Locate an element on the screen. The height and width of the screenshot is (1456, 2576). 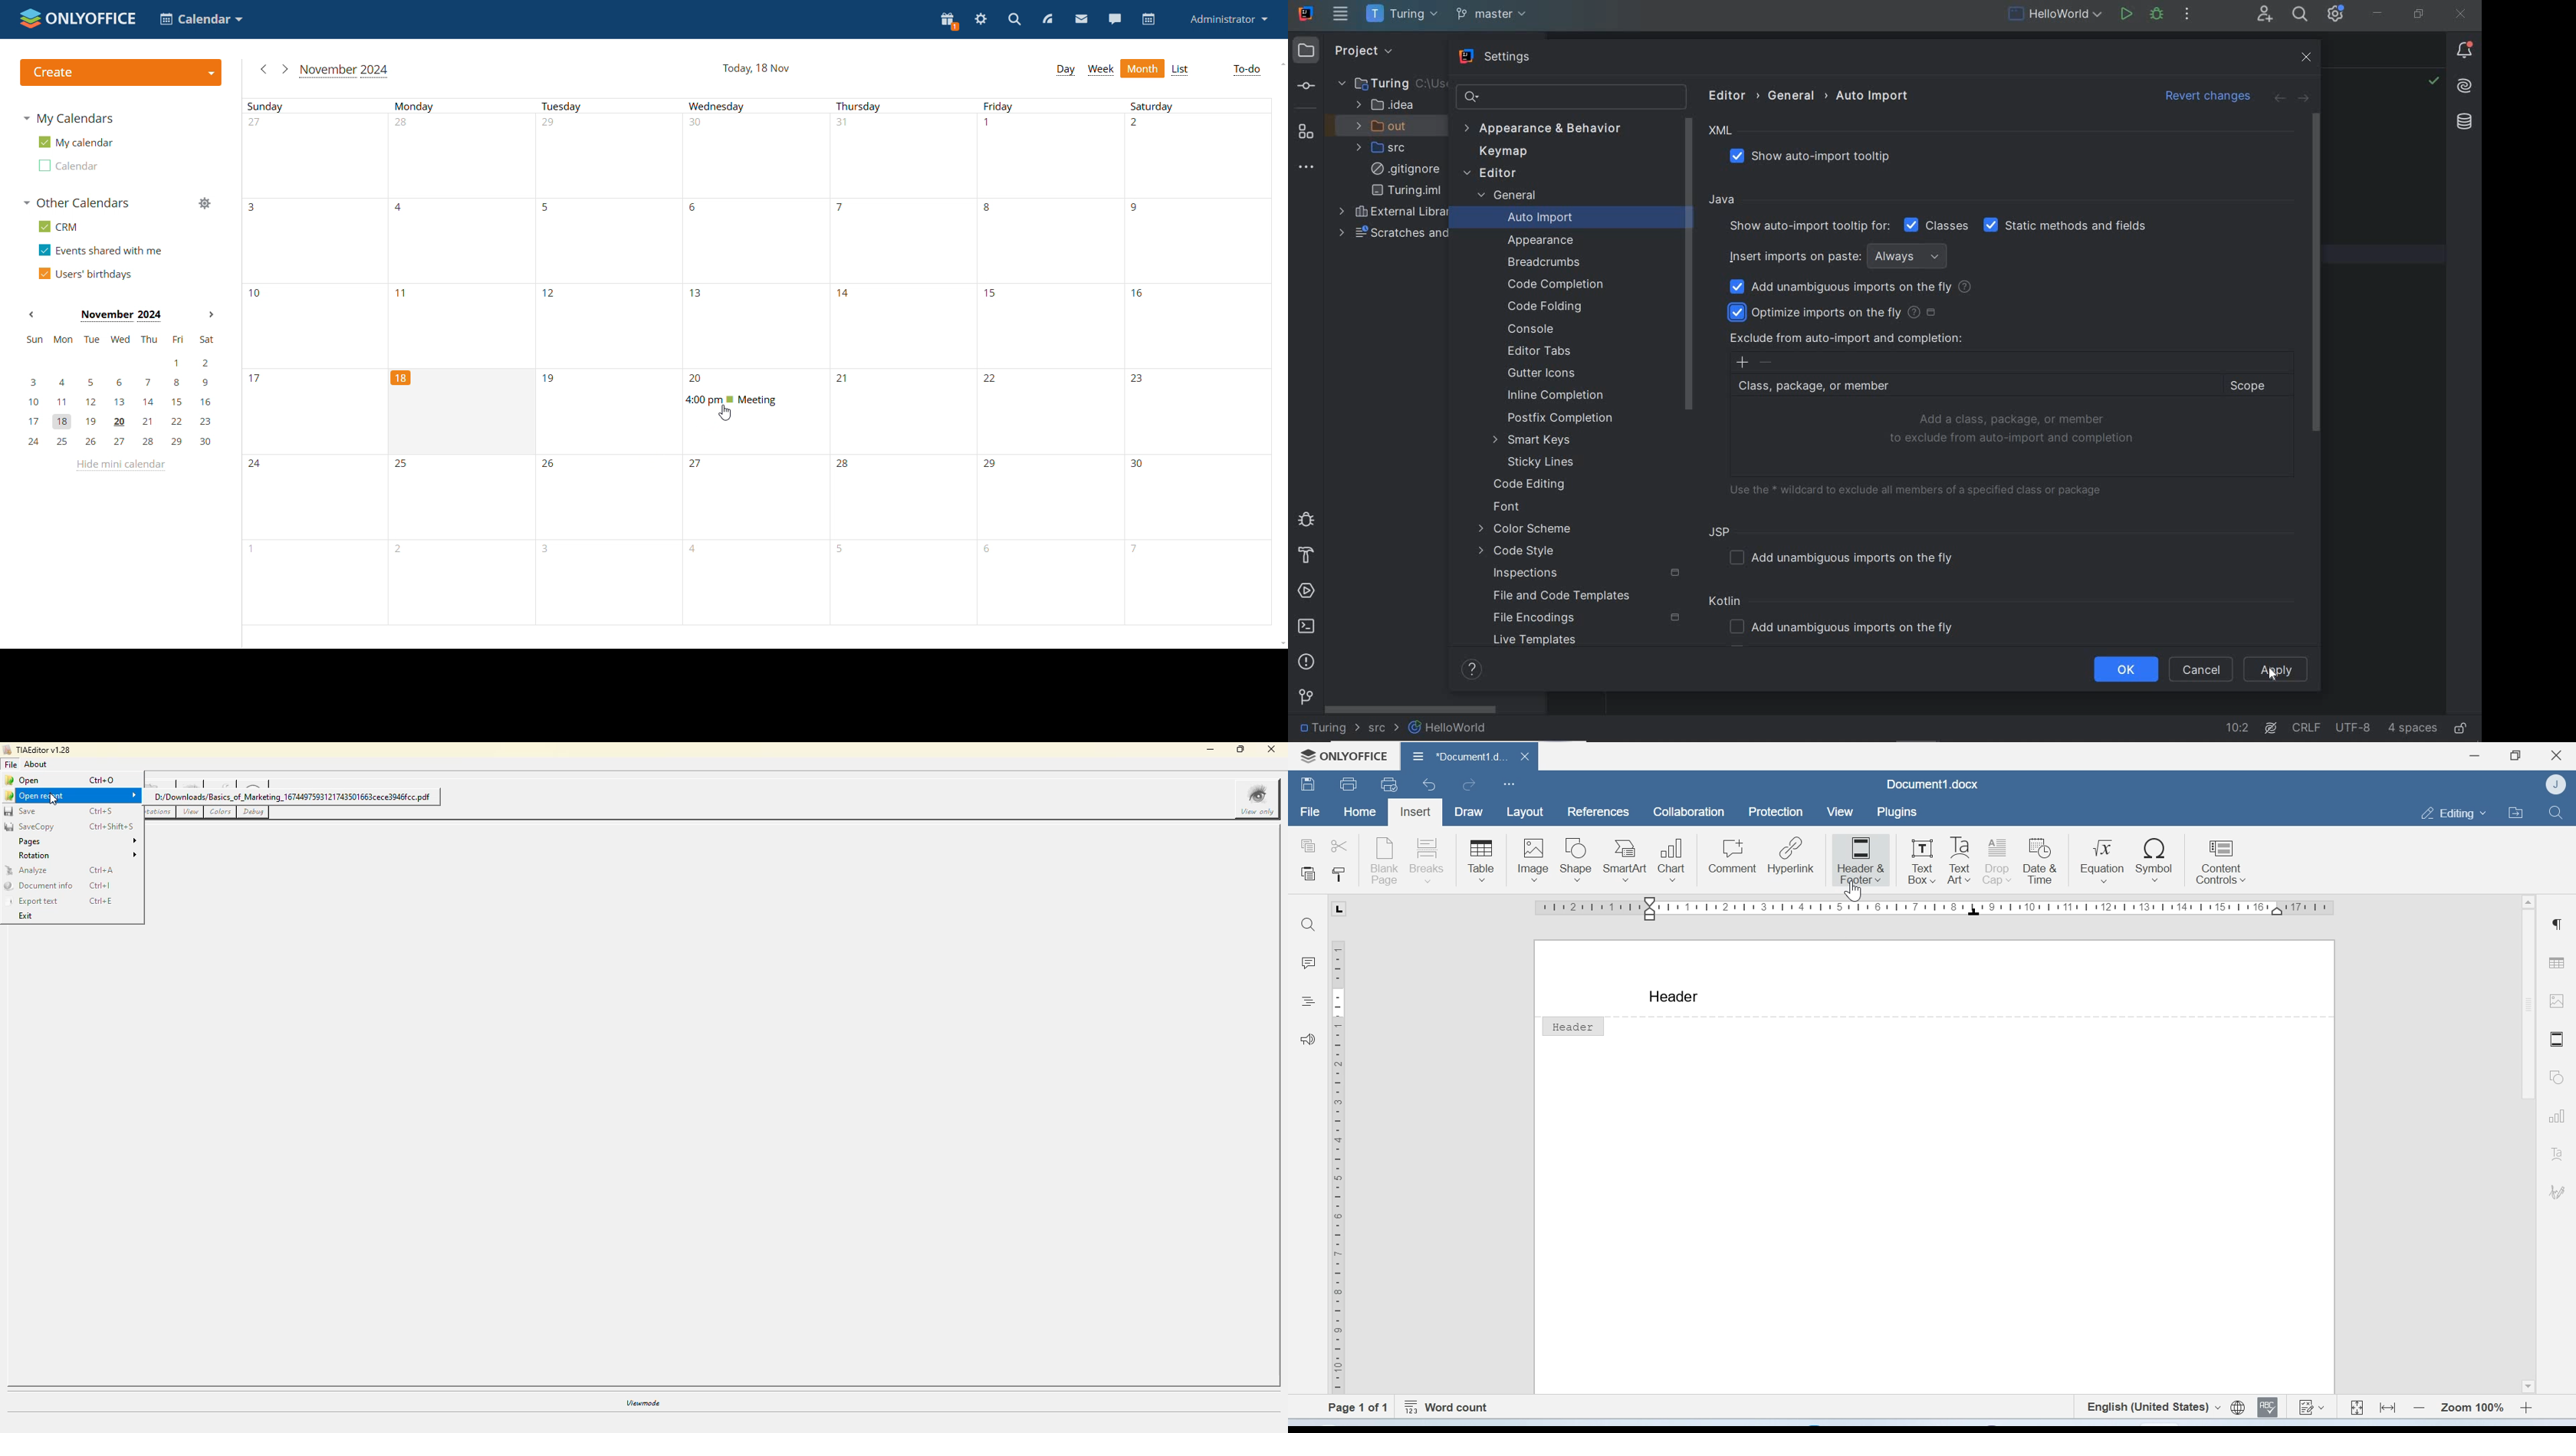
Symbol is located at coordinates (2156, 860).